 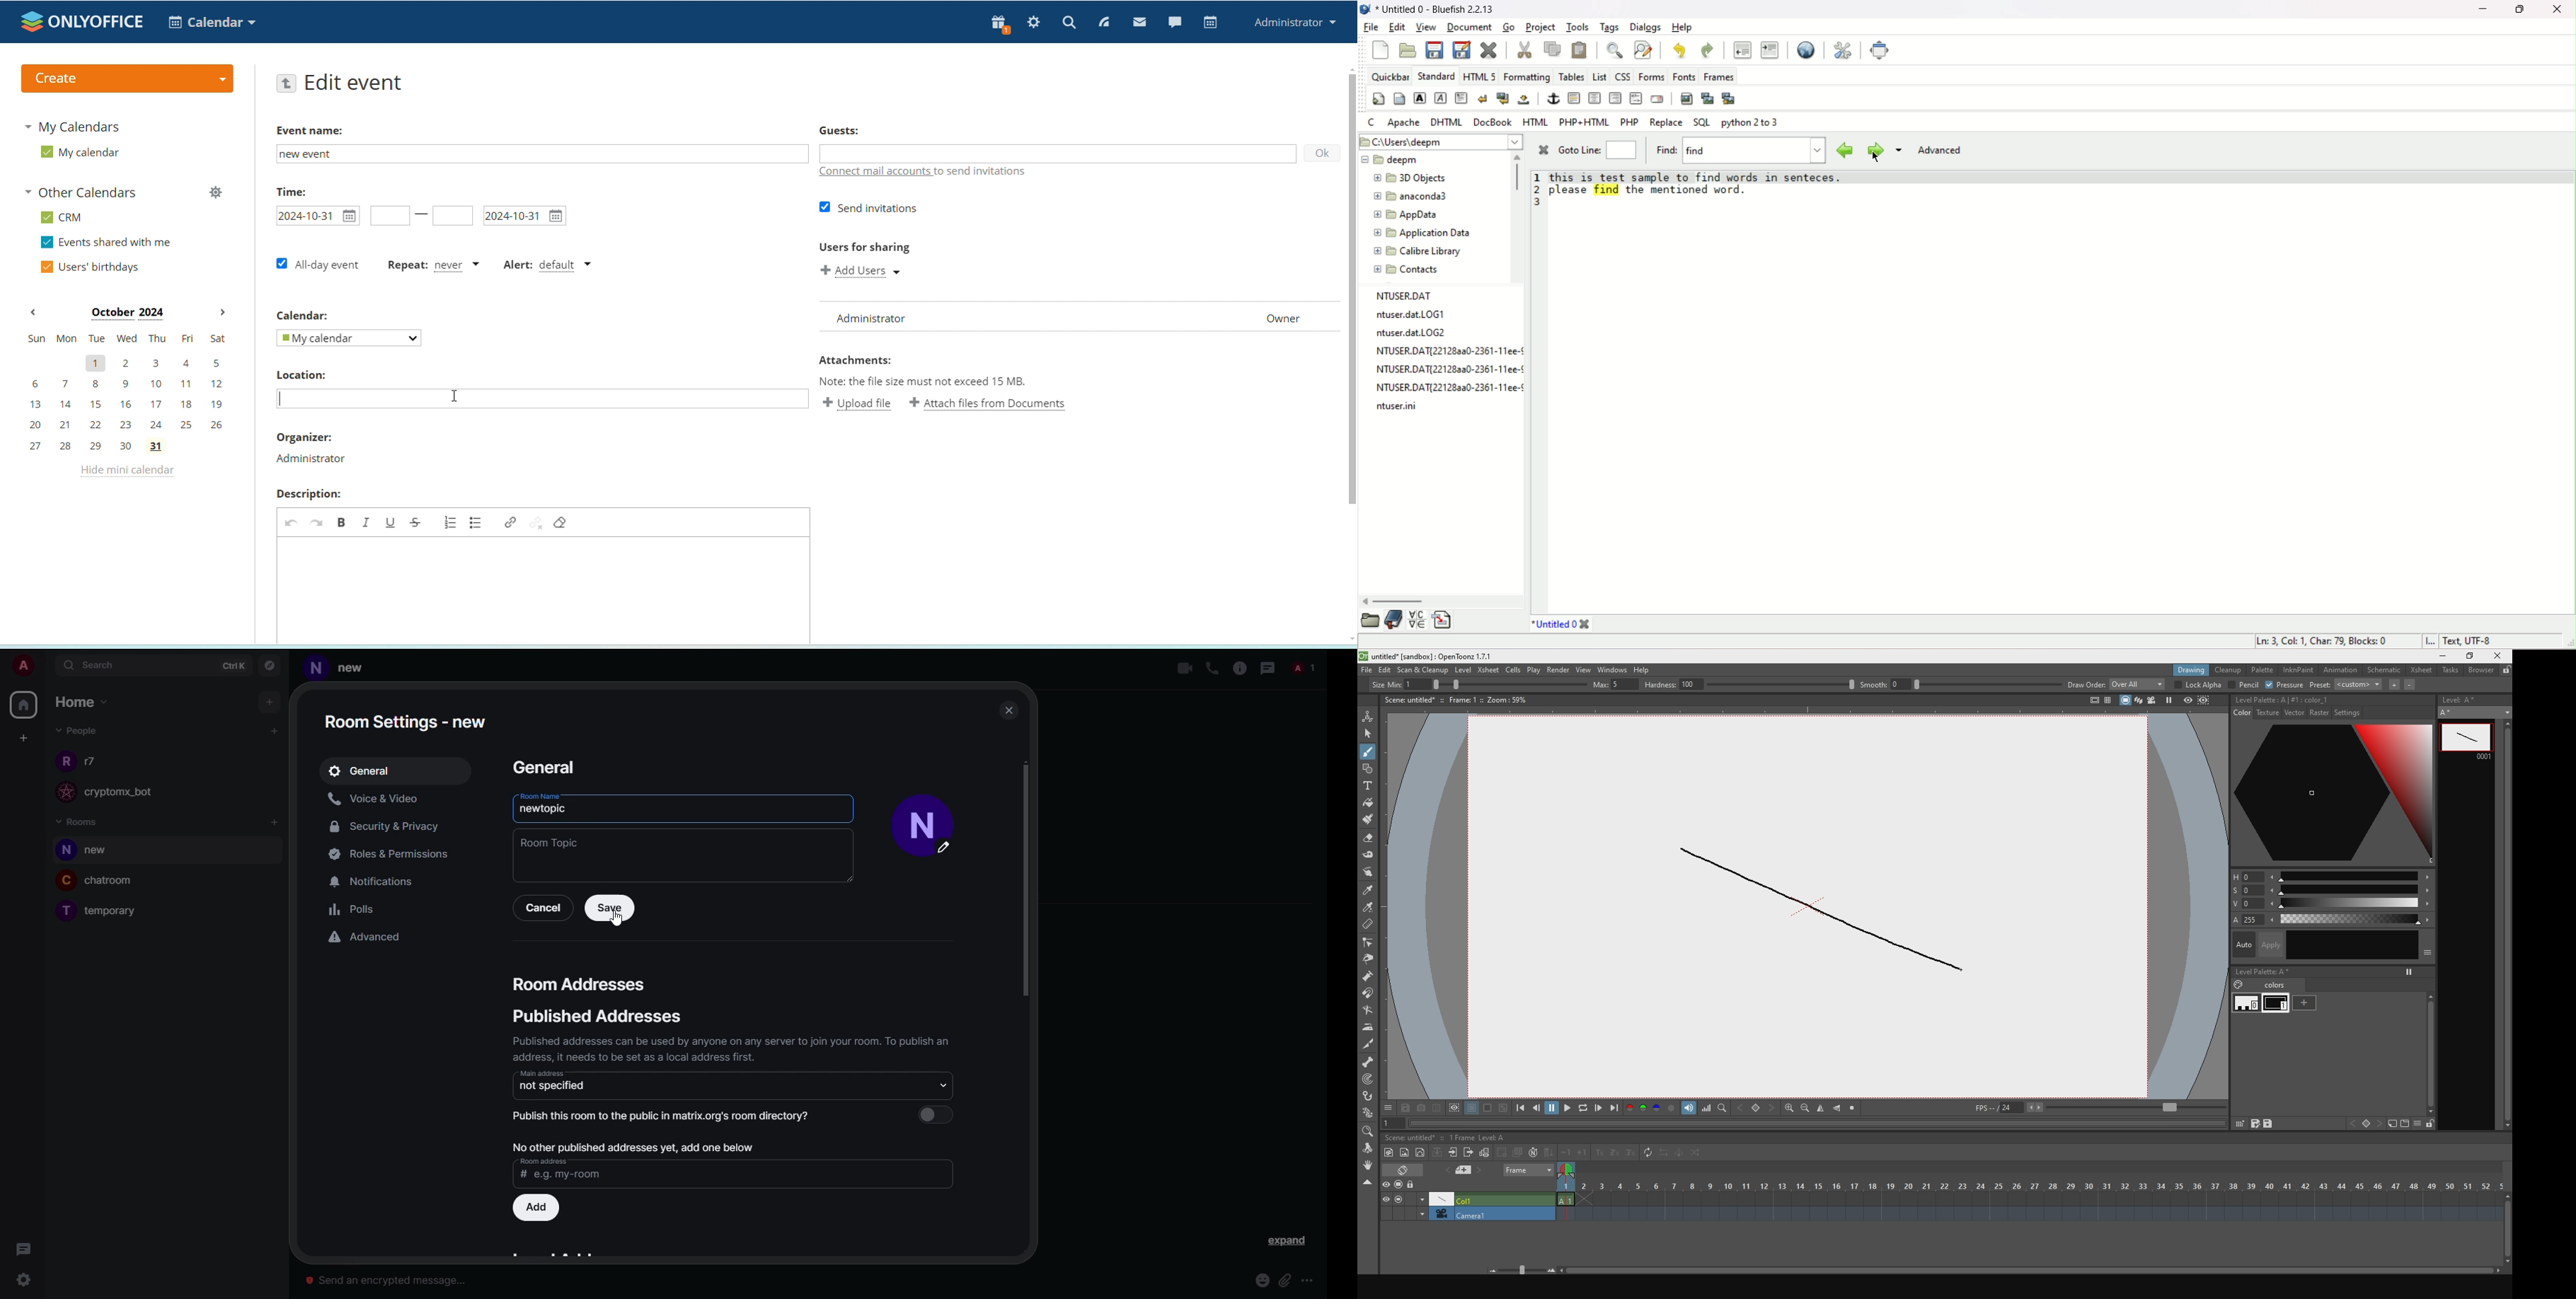 What do you see at coordinates (477, 522) in the screenshot?
I see `add/remove bulleted list` at bounding box center [477, 522].